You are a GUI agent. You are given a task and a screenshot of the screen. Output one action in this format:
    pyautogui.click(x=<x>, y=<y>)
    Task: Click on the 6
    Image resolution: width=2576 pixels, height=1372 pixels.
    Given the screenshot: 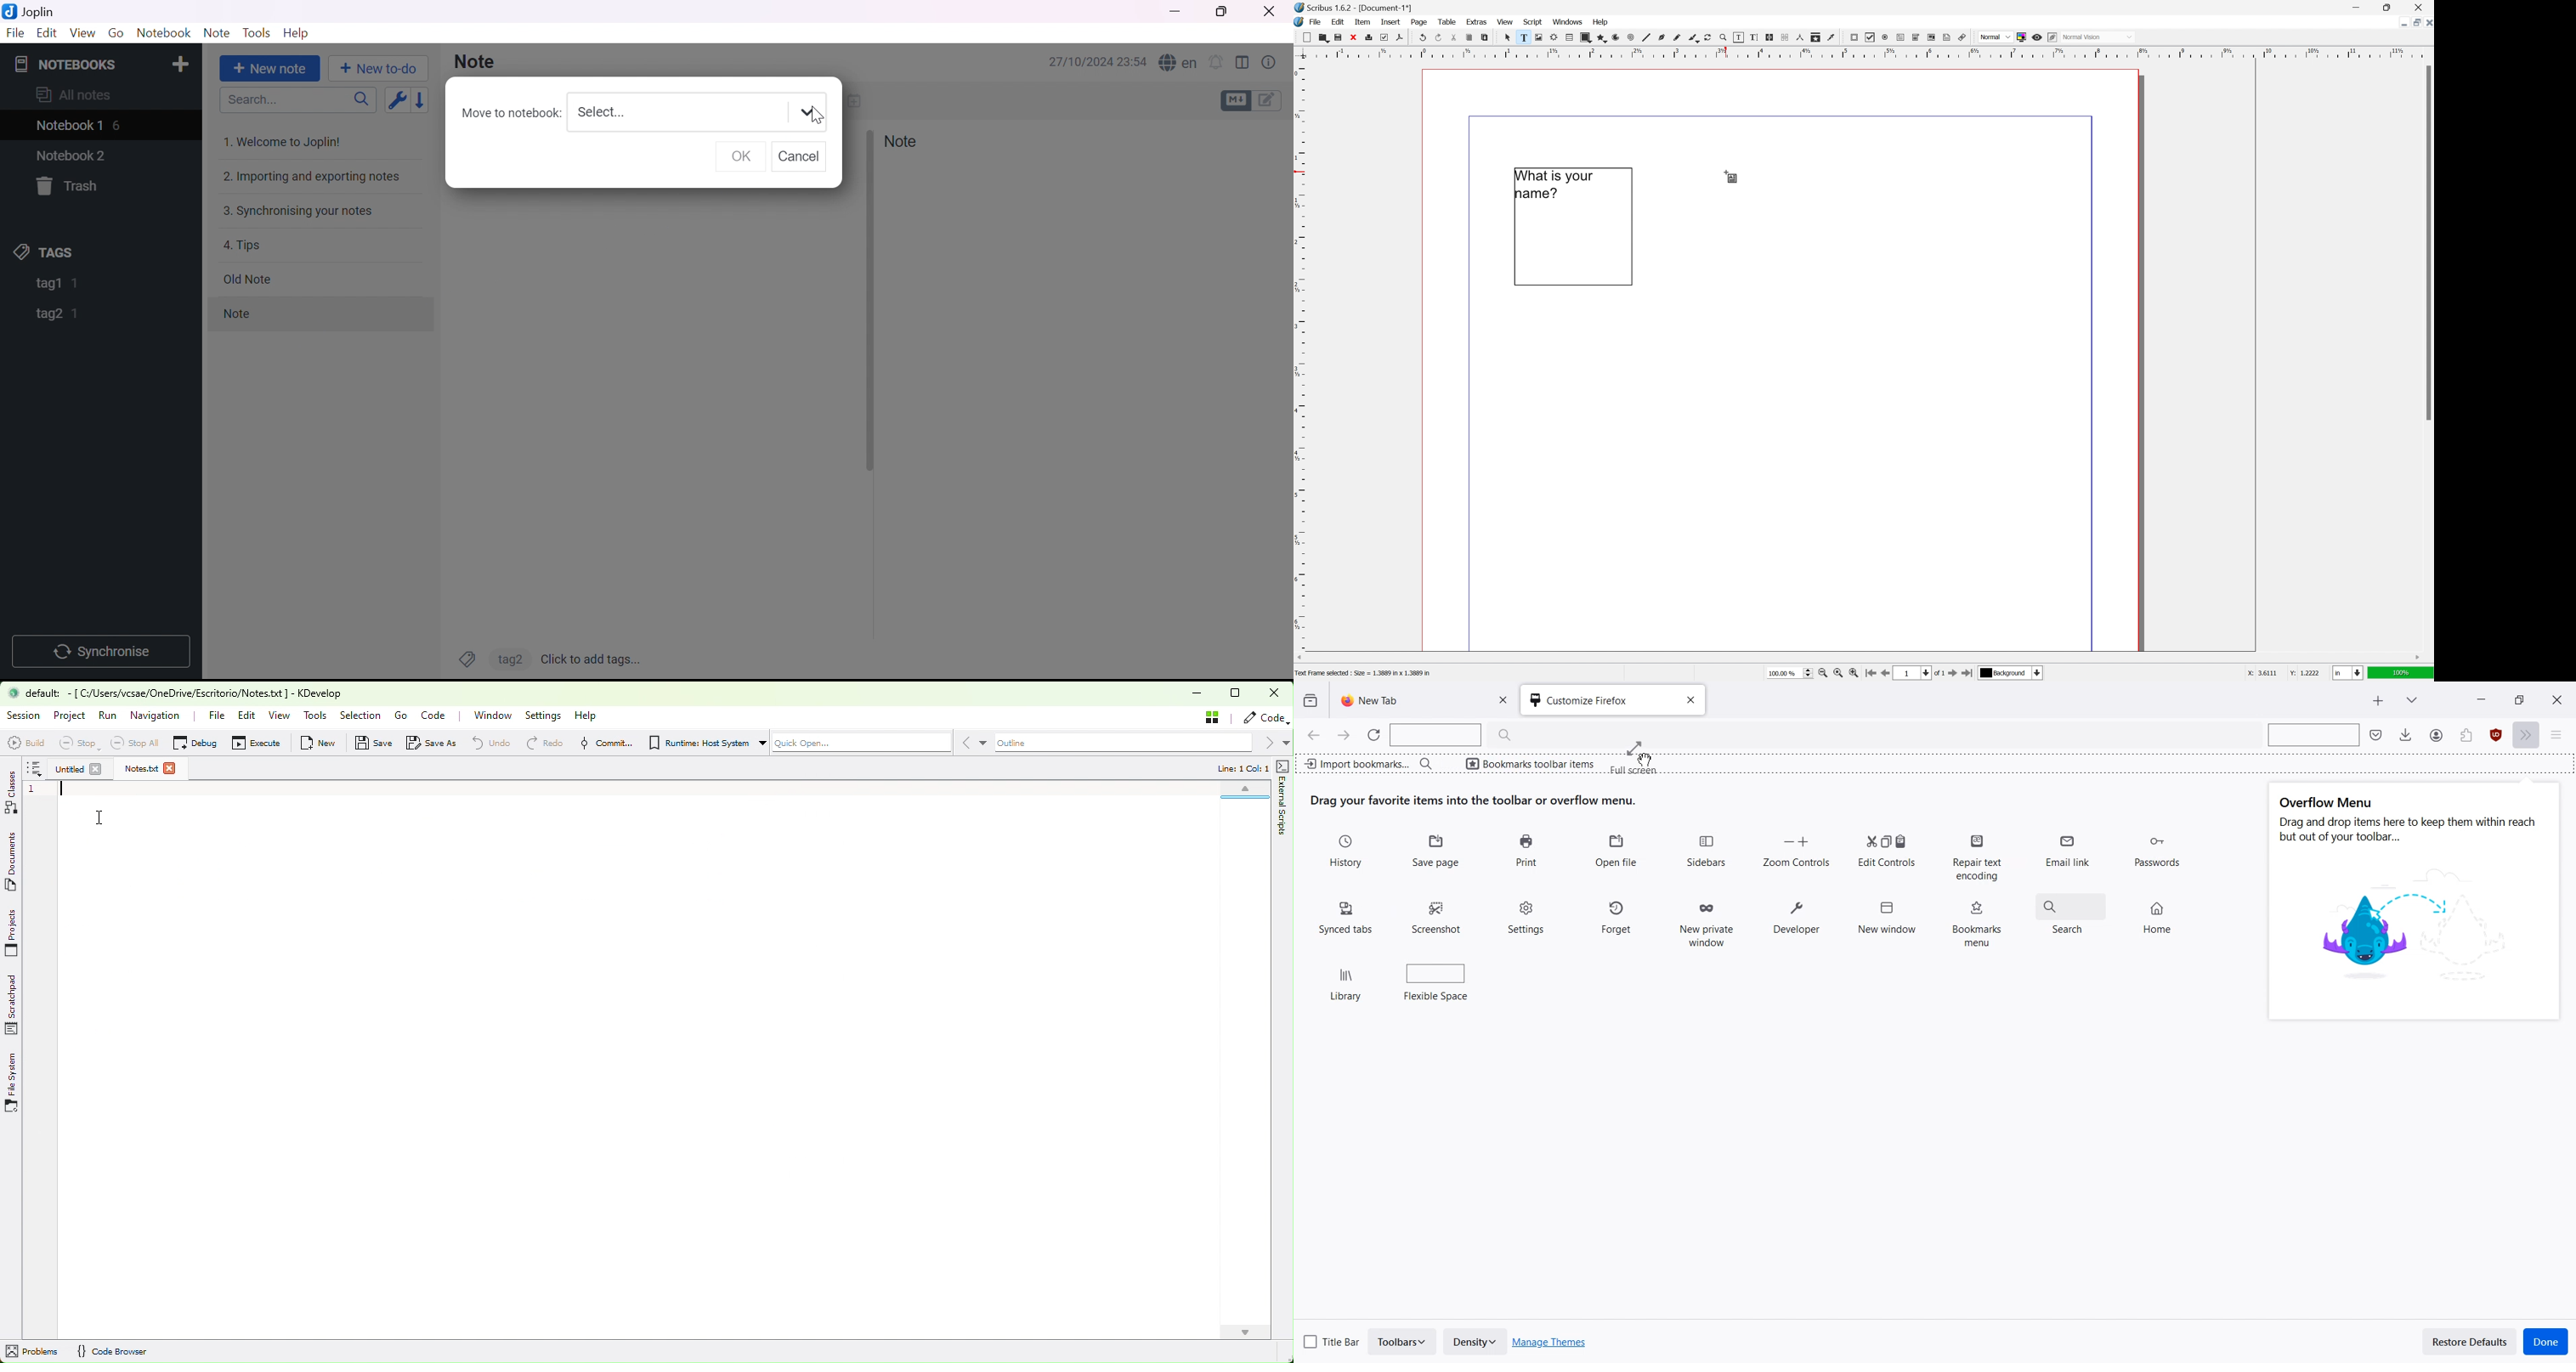 What is the action you would take?
    pyautogui.click(x=119, y=125)
    